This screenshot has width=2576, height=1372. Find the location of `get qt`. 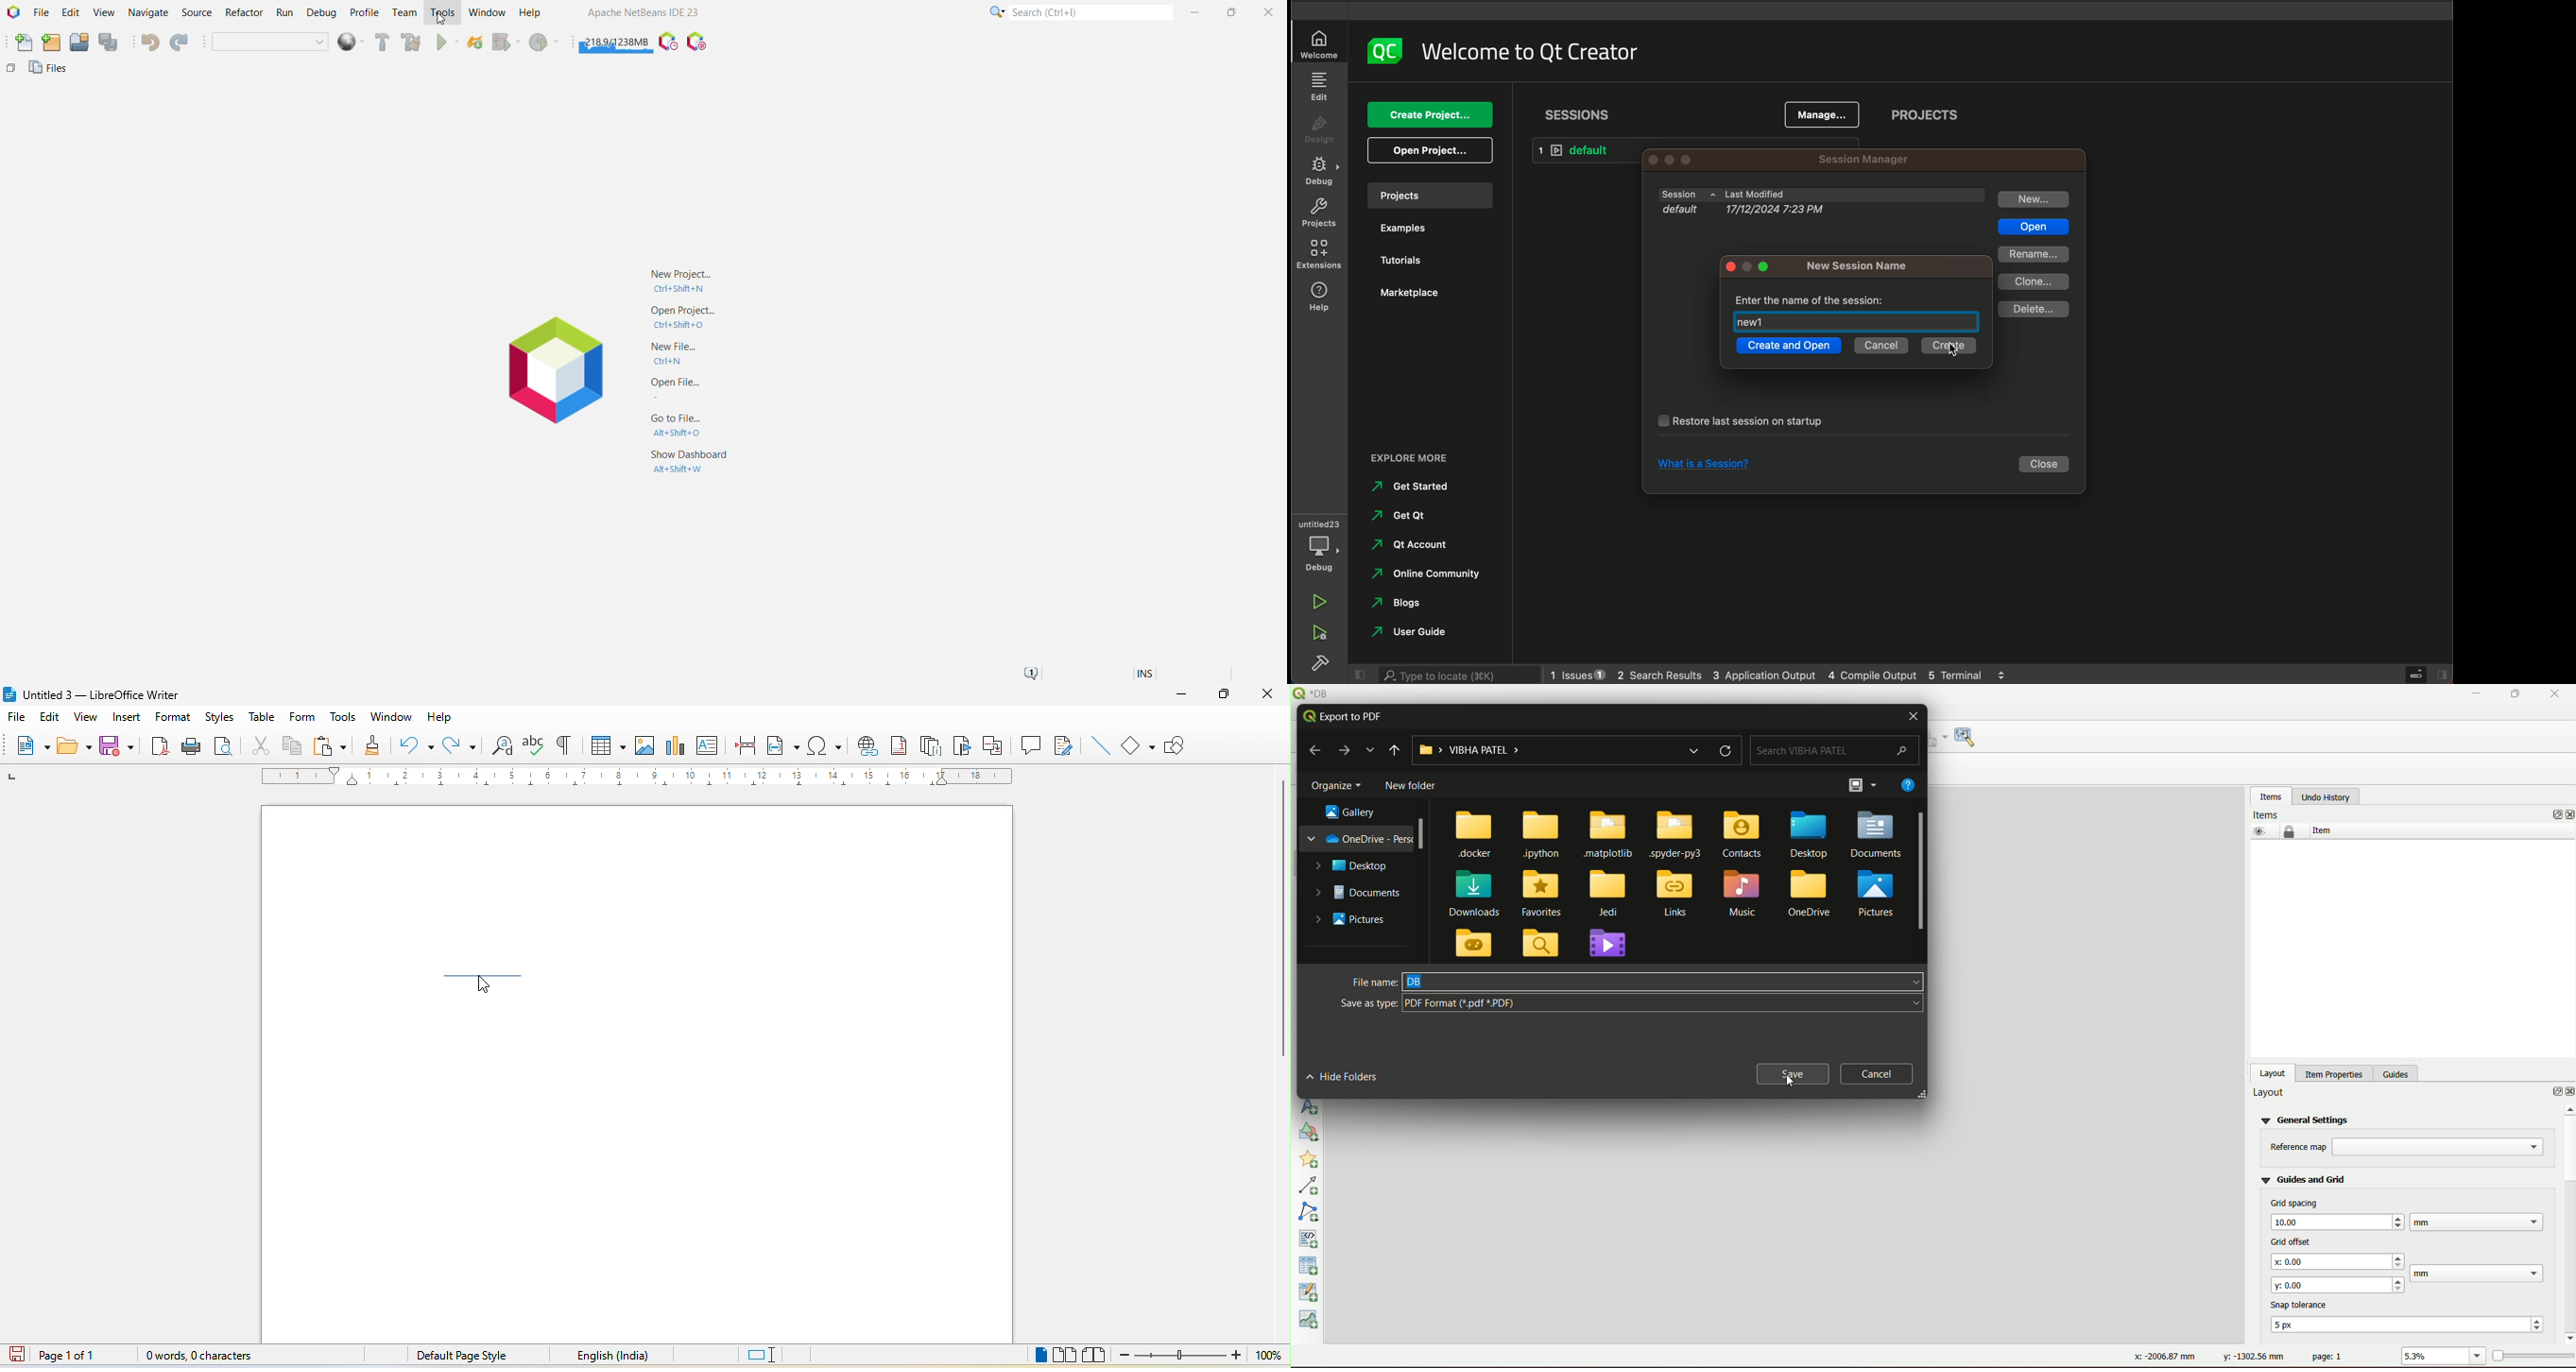

get qt is located at coordinates (1401, 516).